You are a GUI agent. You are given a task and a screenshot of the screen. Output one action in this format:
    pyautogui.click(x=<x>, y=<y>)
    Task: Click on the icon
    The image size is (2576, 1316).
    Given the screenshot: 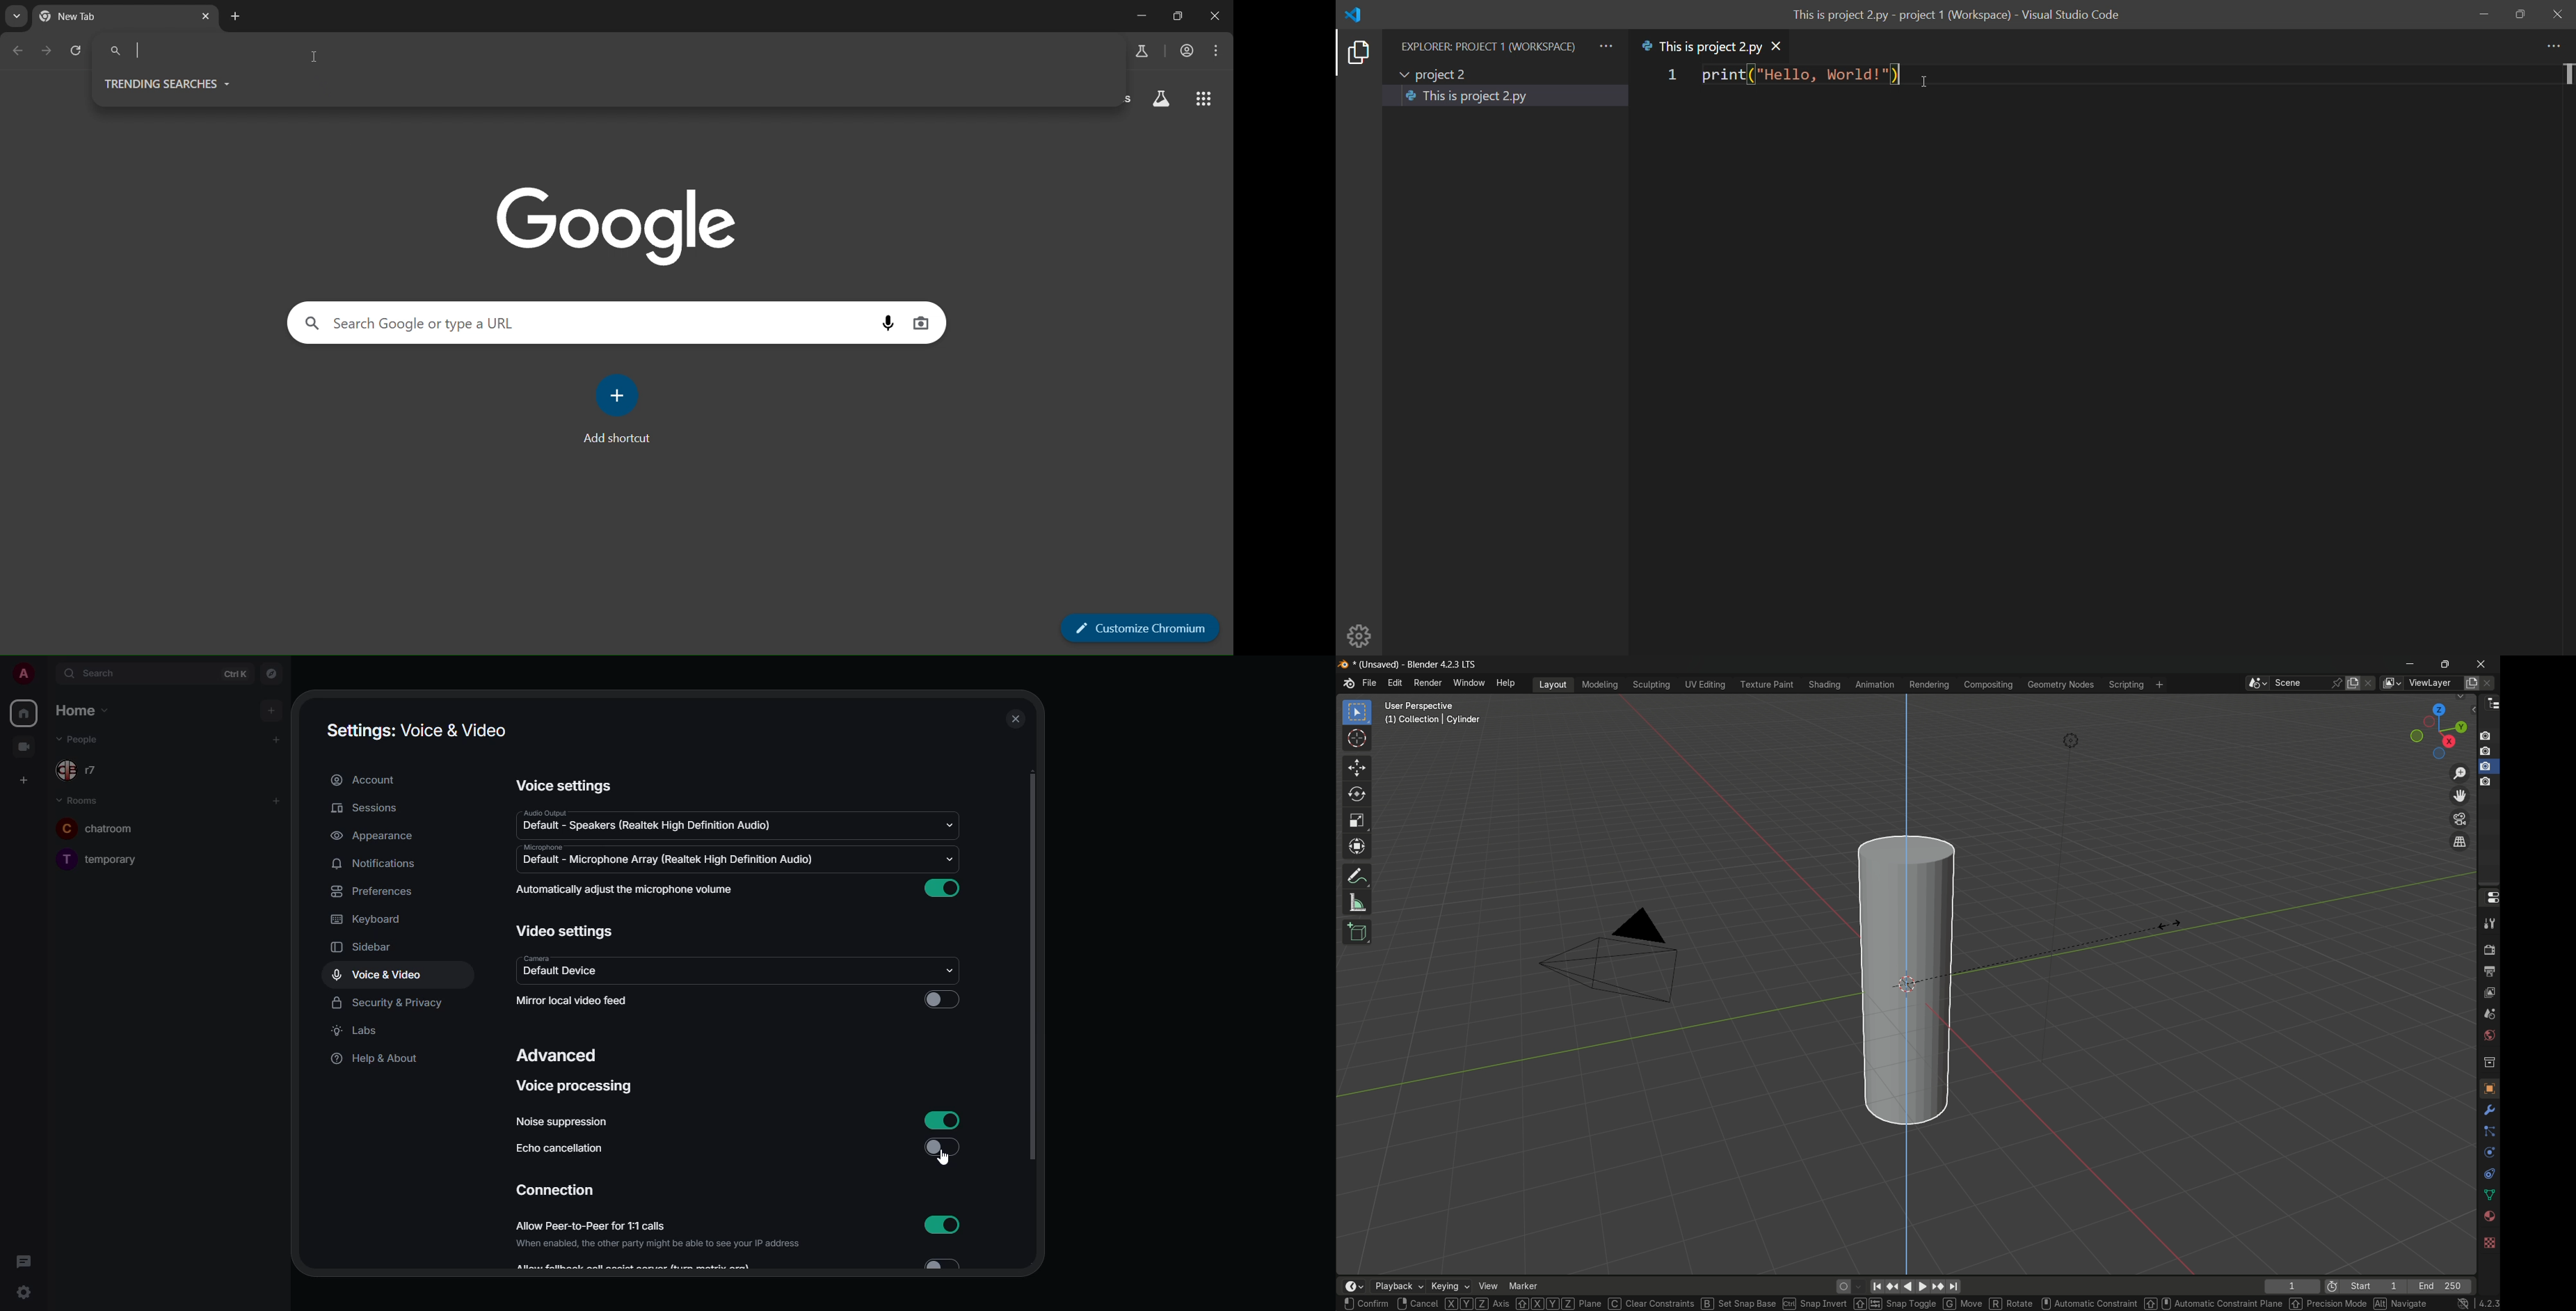 What is the action you would take?
    pyautogui.click(x=2333, y=1286)
    